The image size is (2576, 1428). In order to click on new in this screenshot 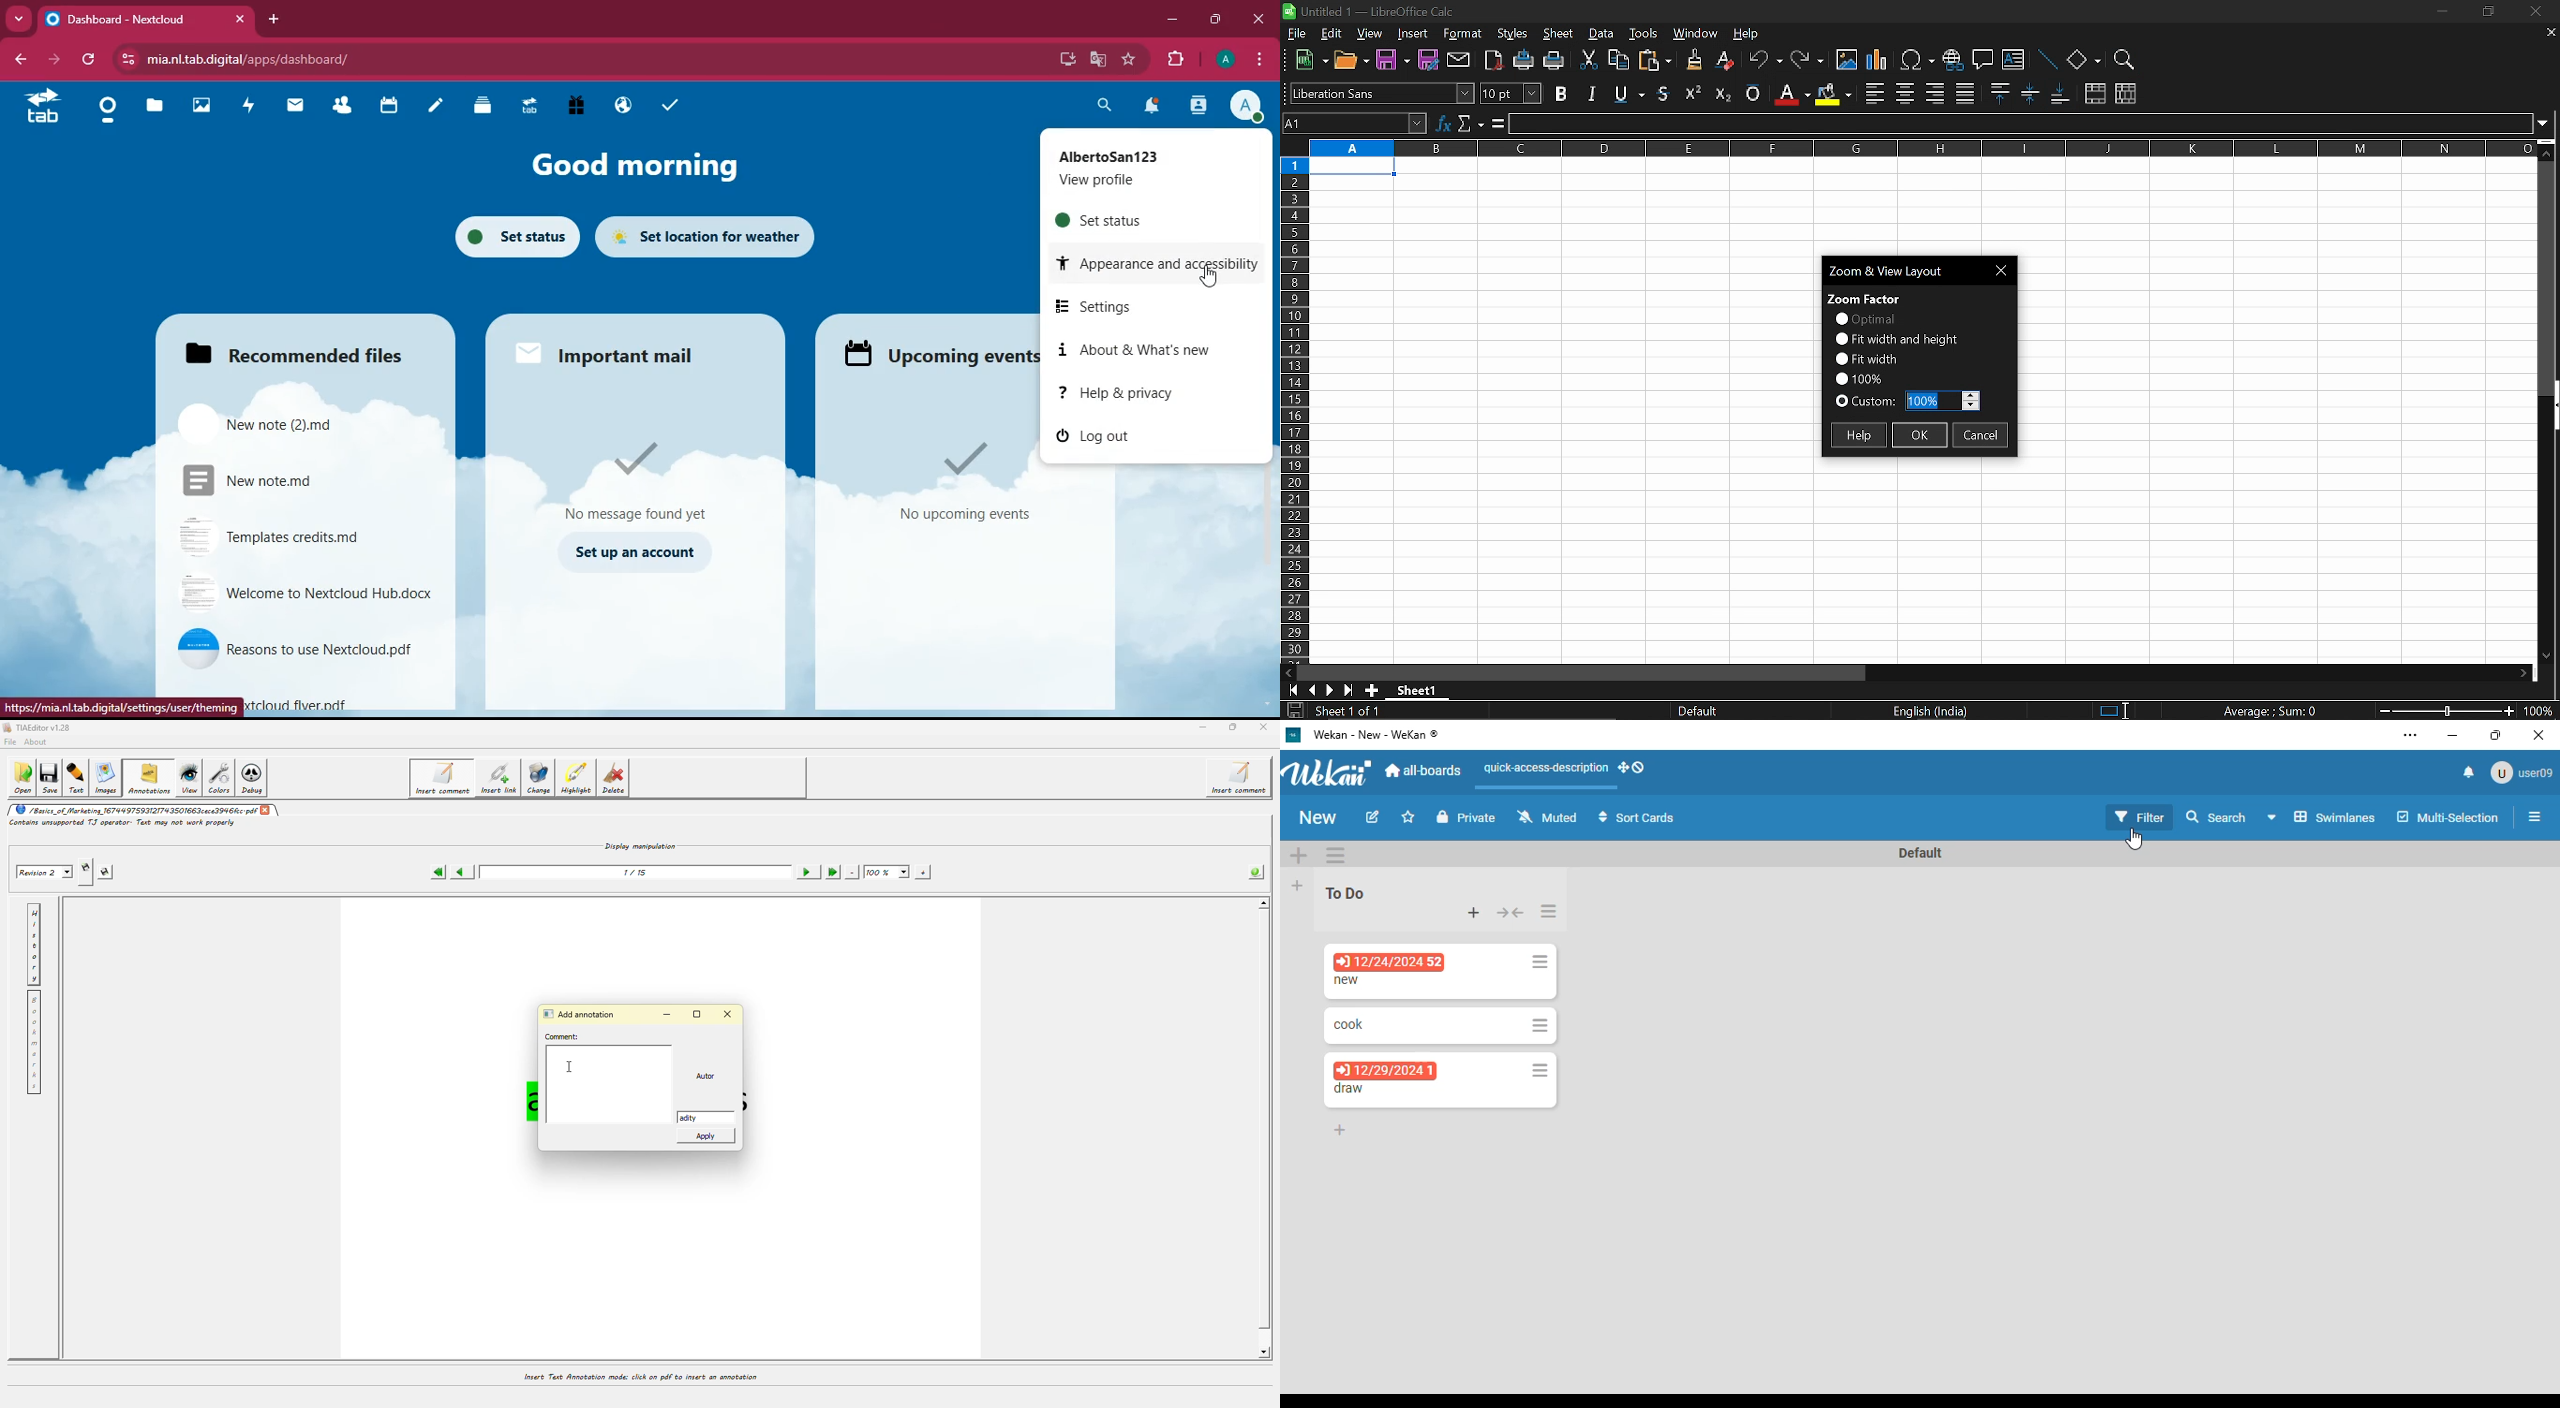, I will do `click(1312, 61)`.